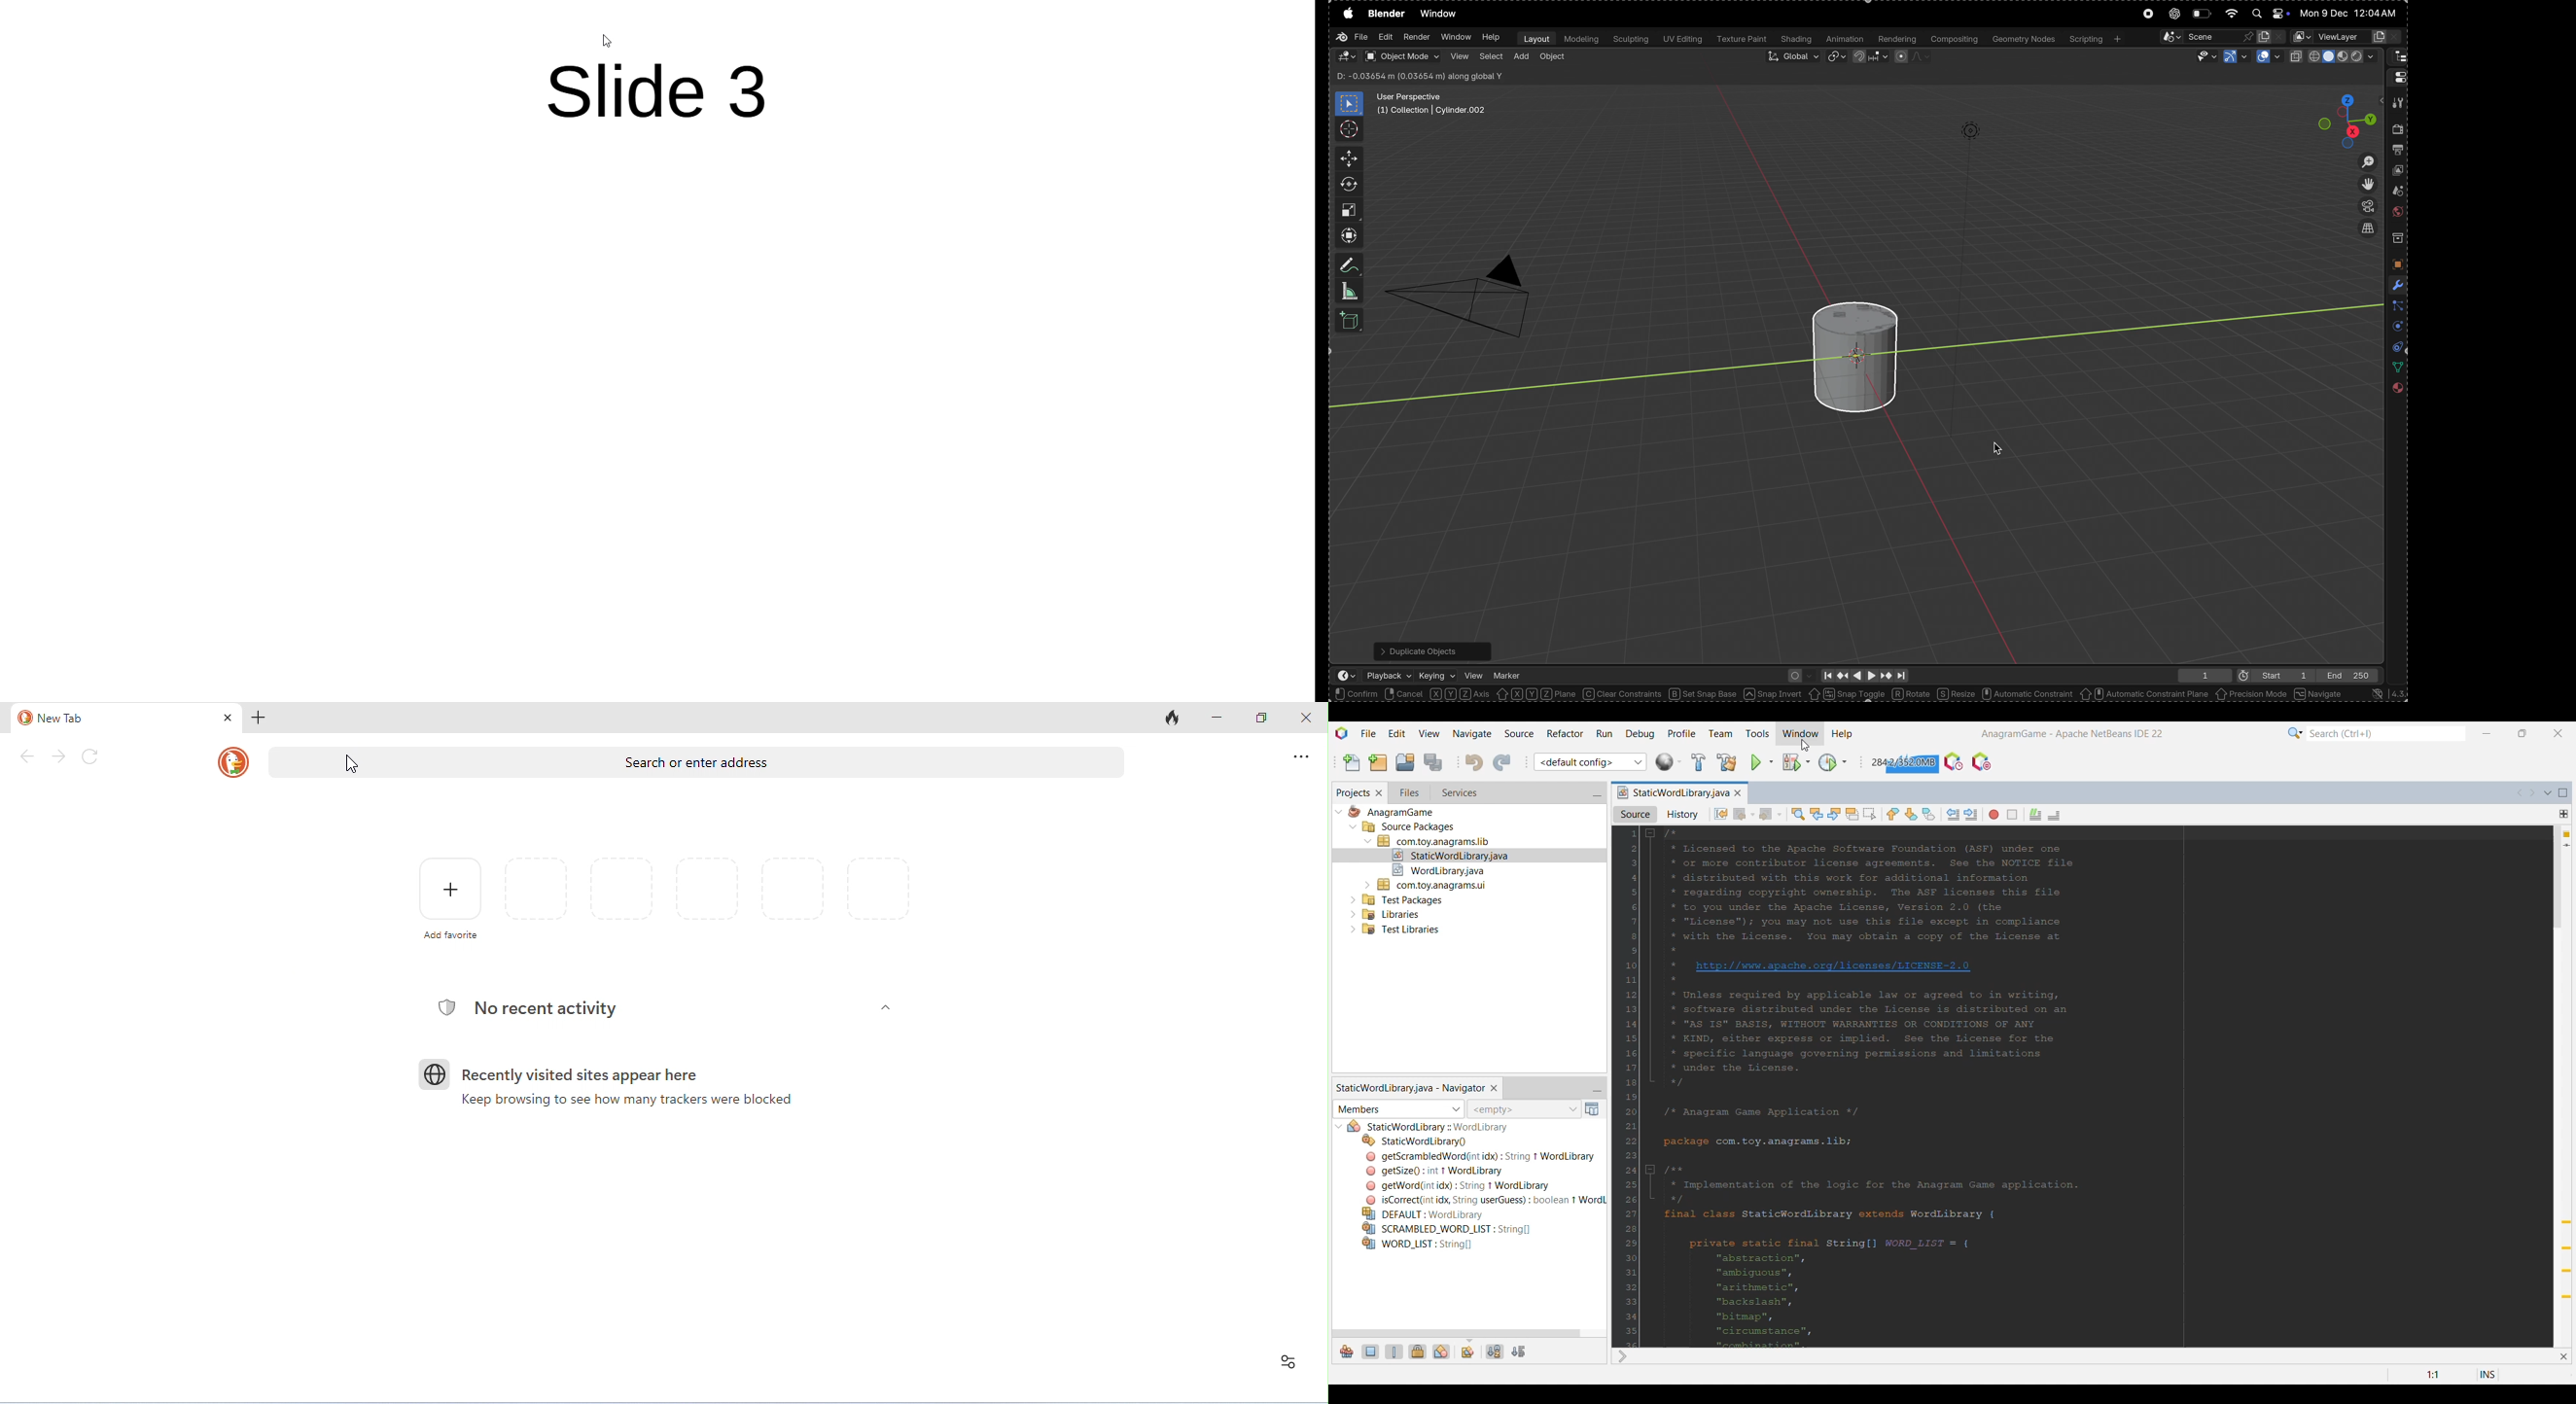  I want to click on view, so click(1458, 57).